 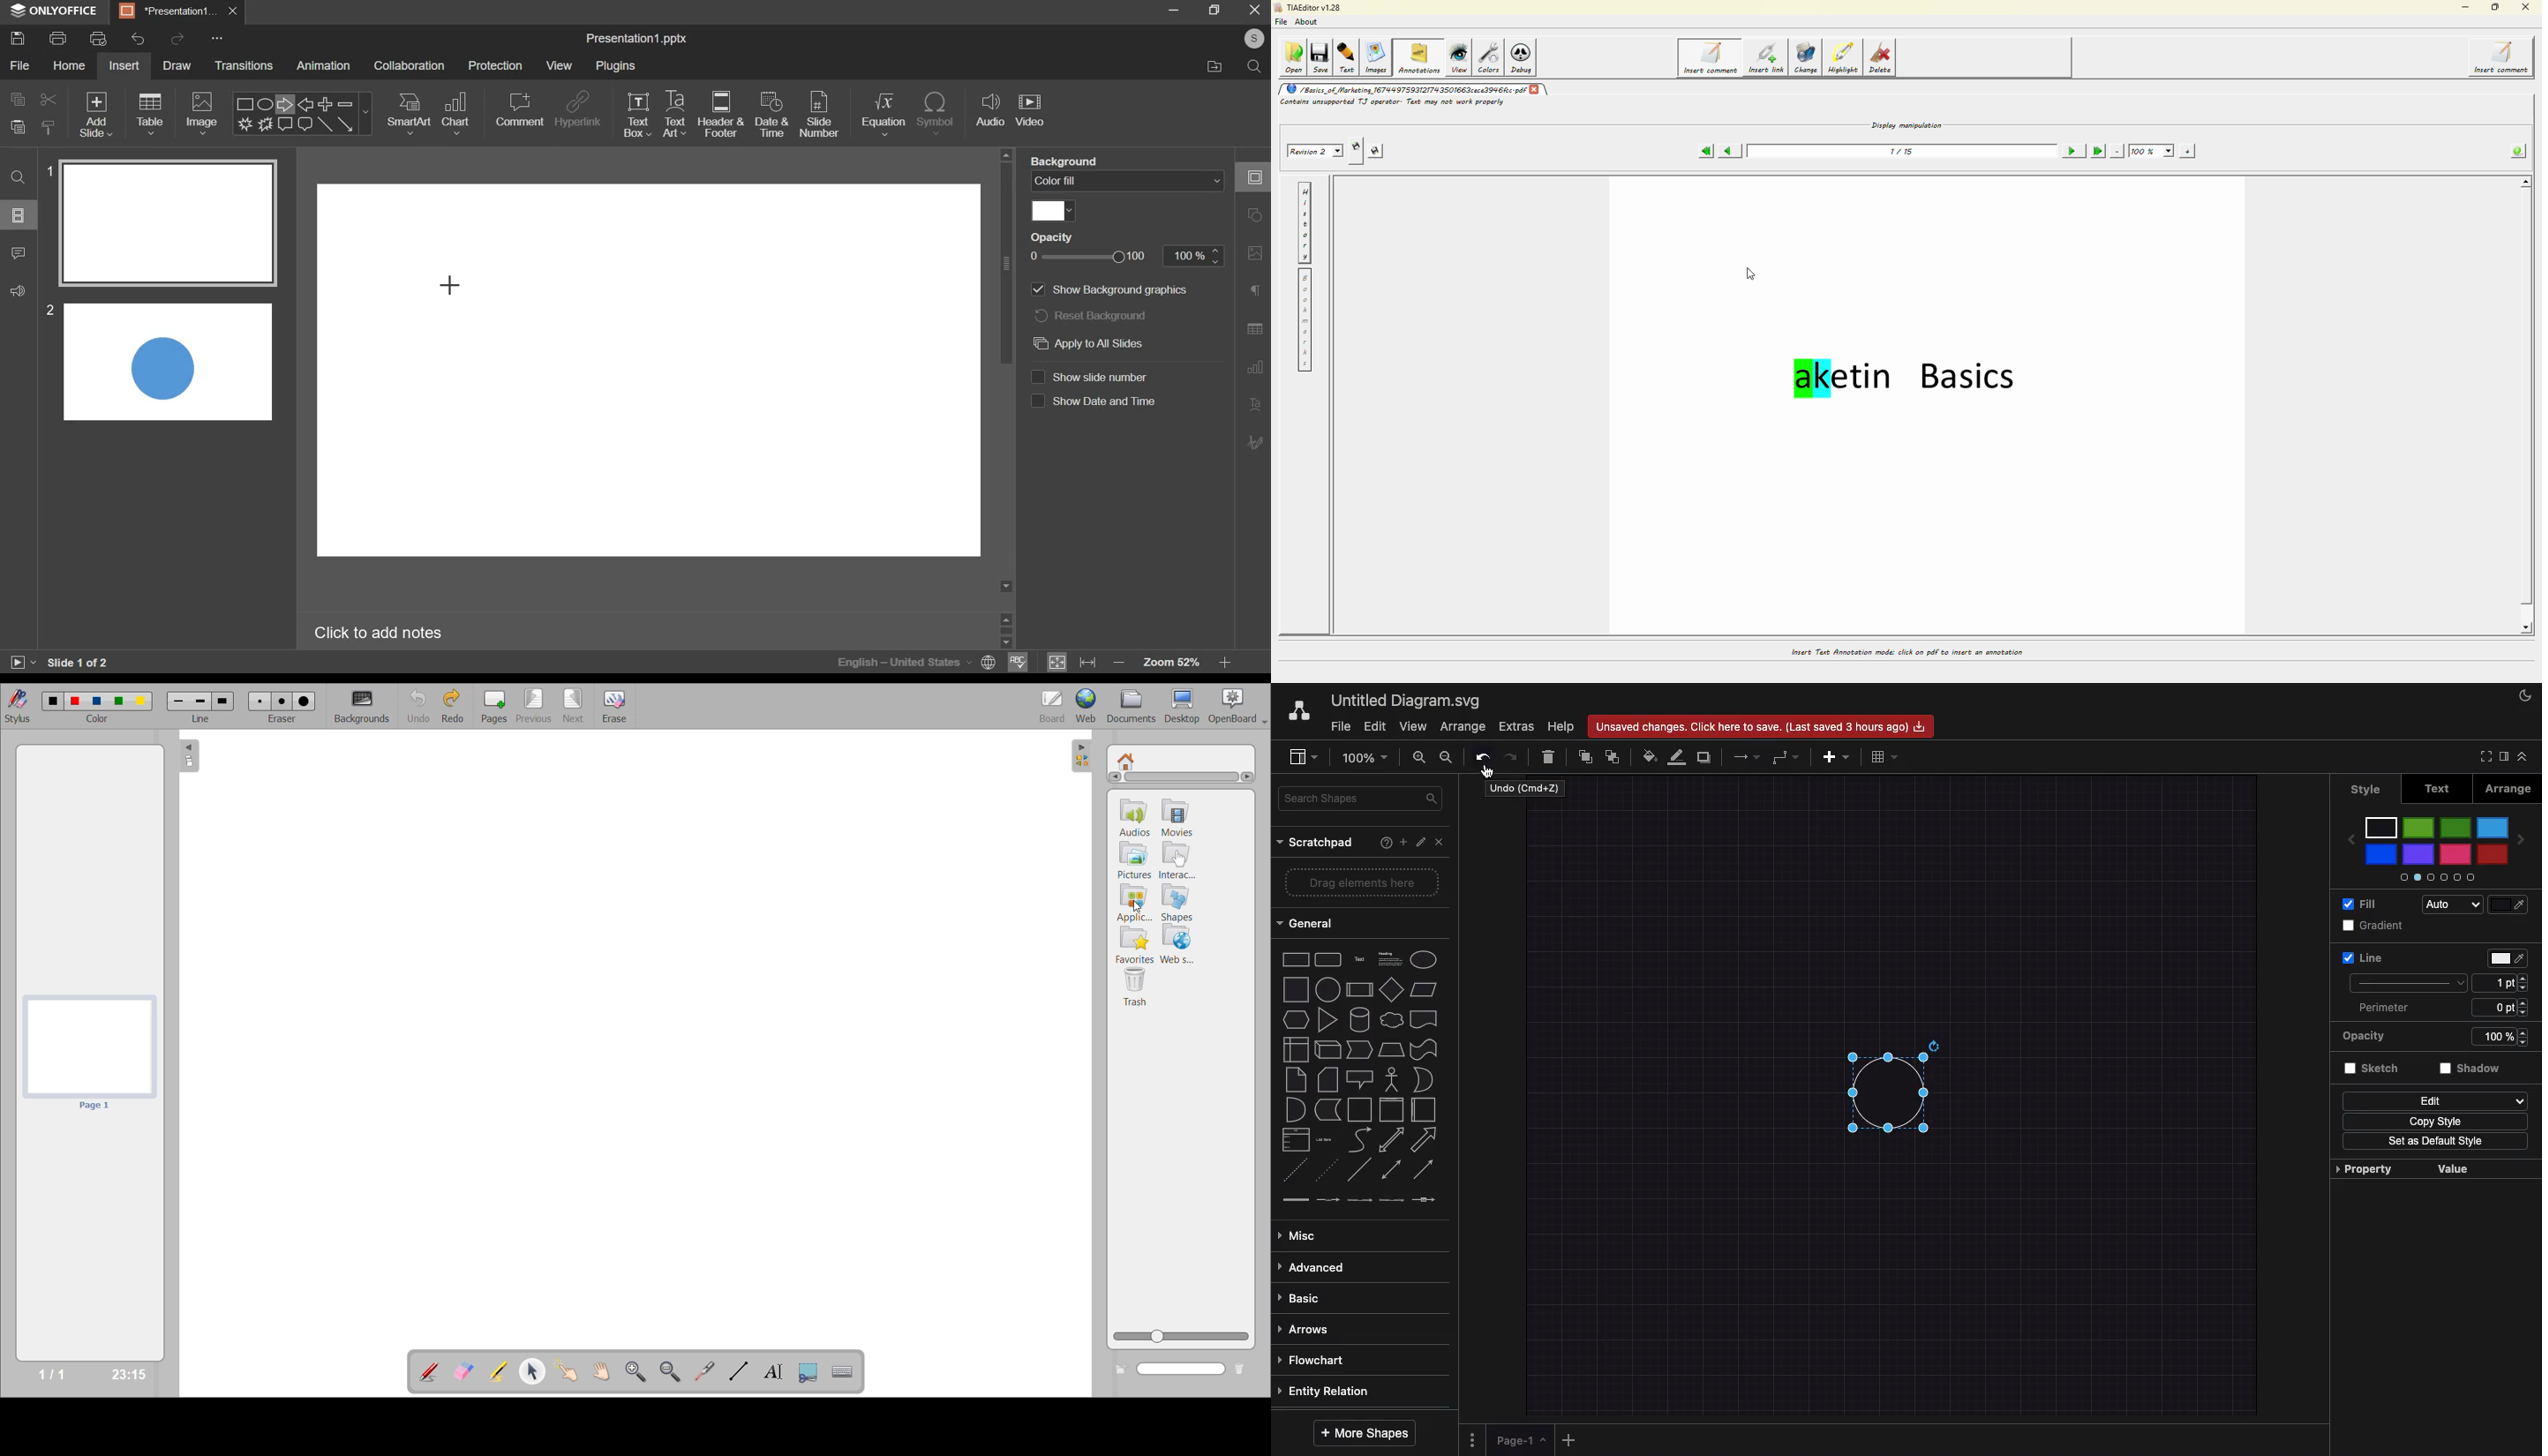 I want to click on feedback, so click(x=17, y=291).